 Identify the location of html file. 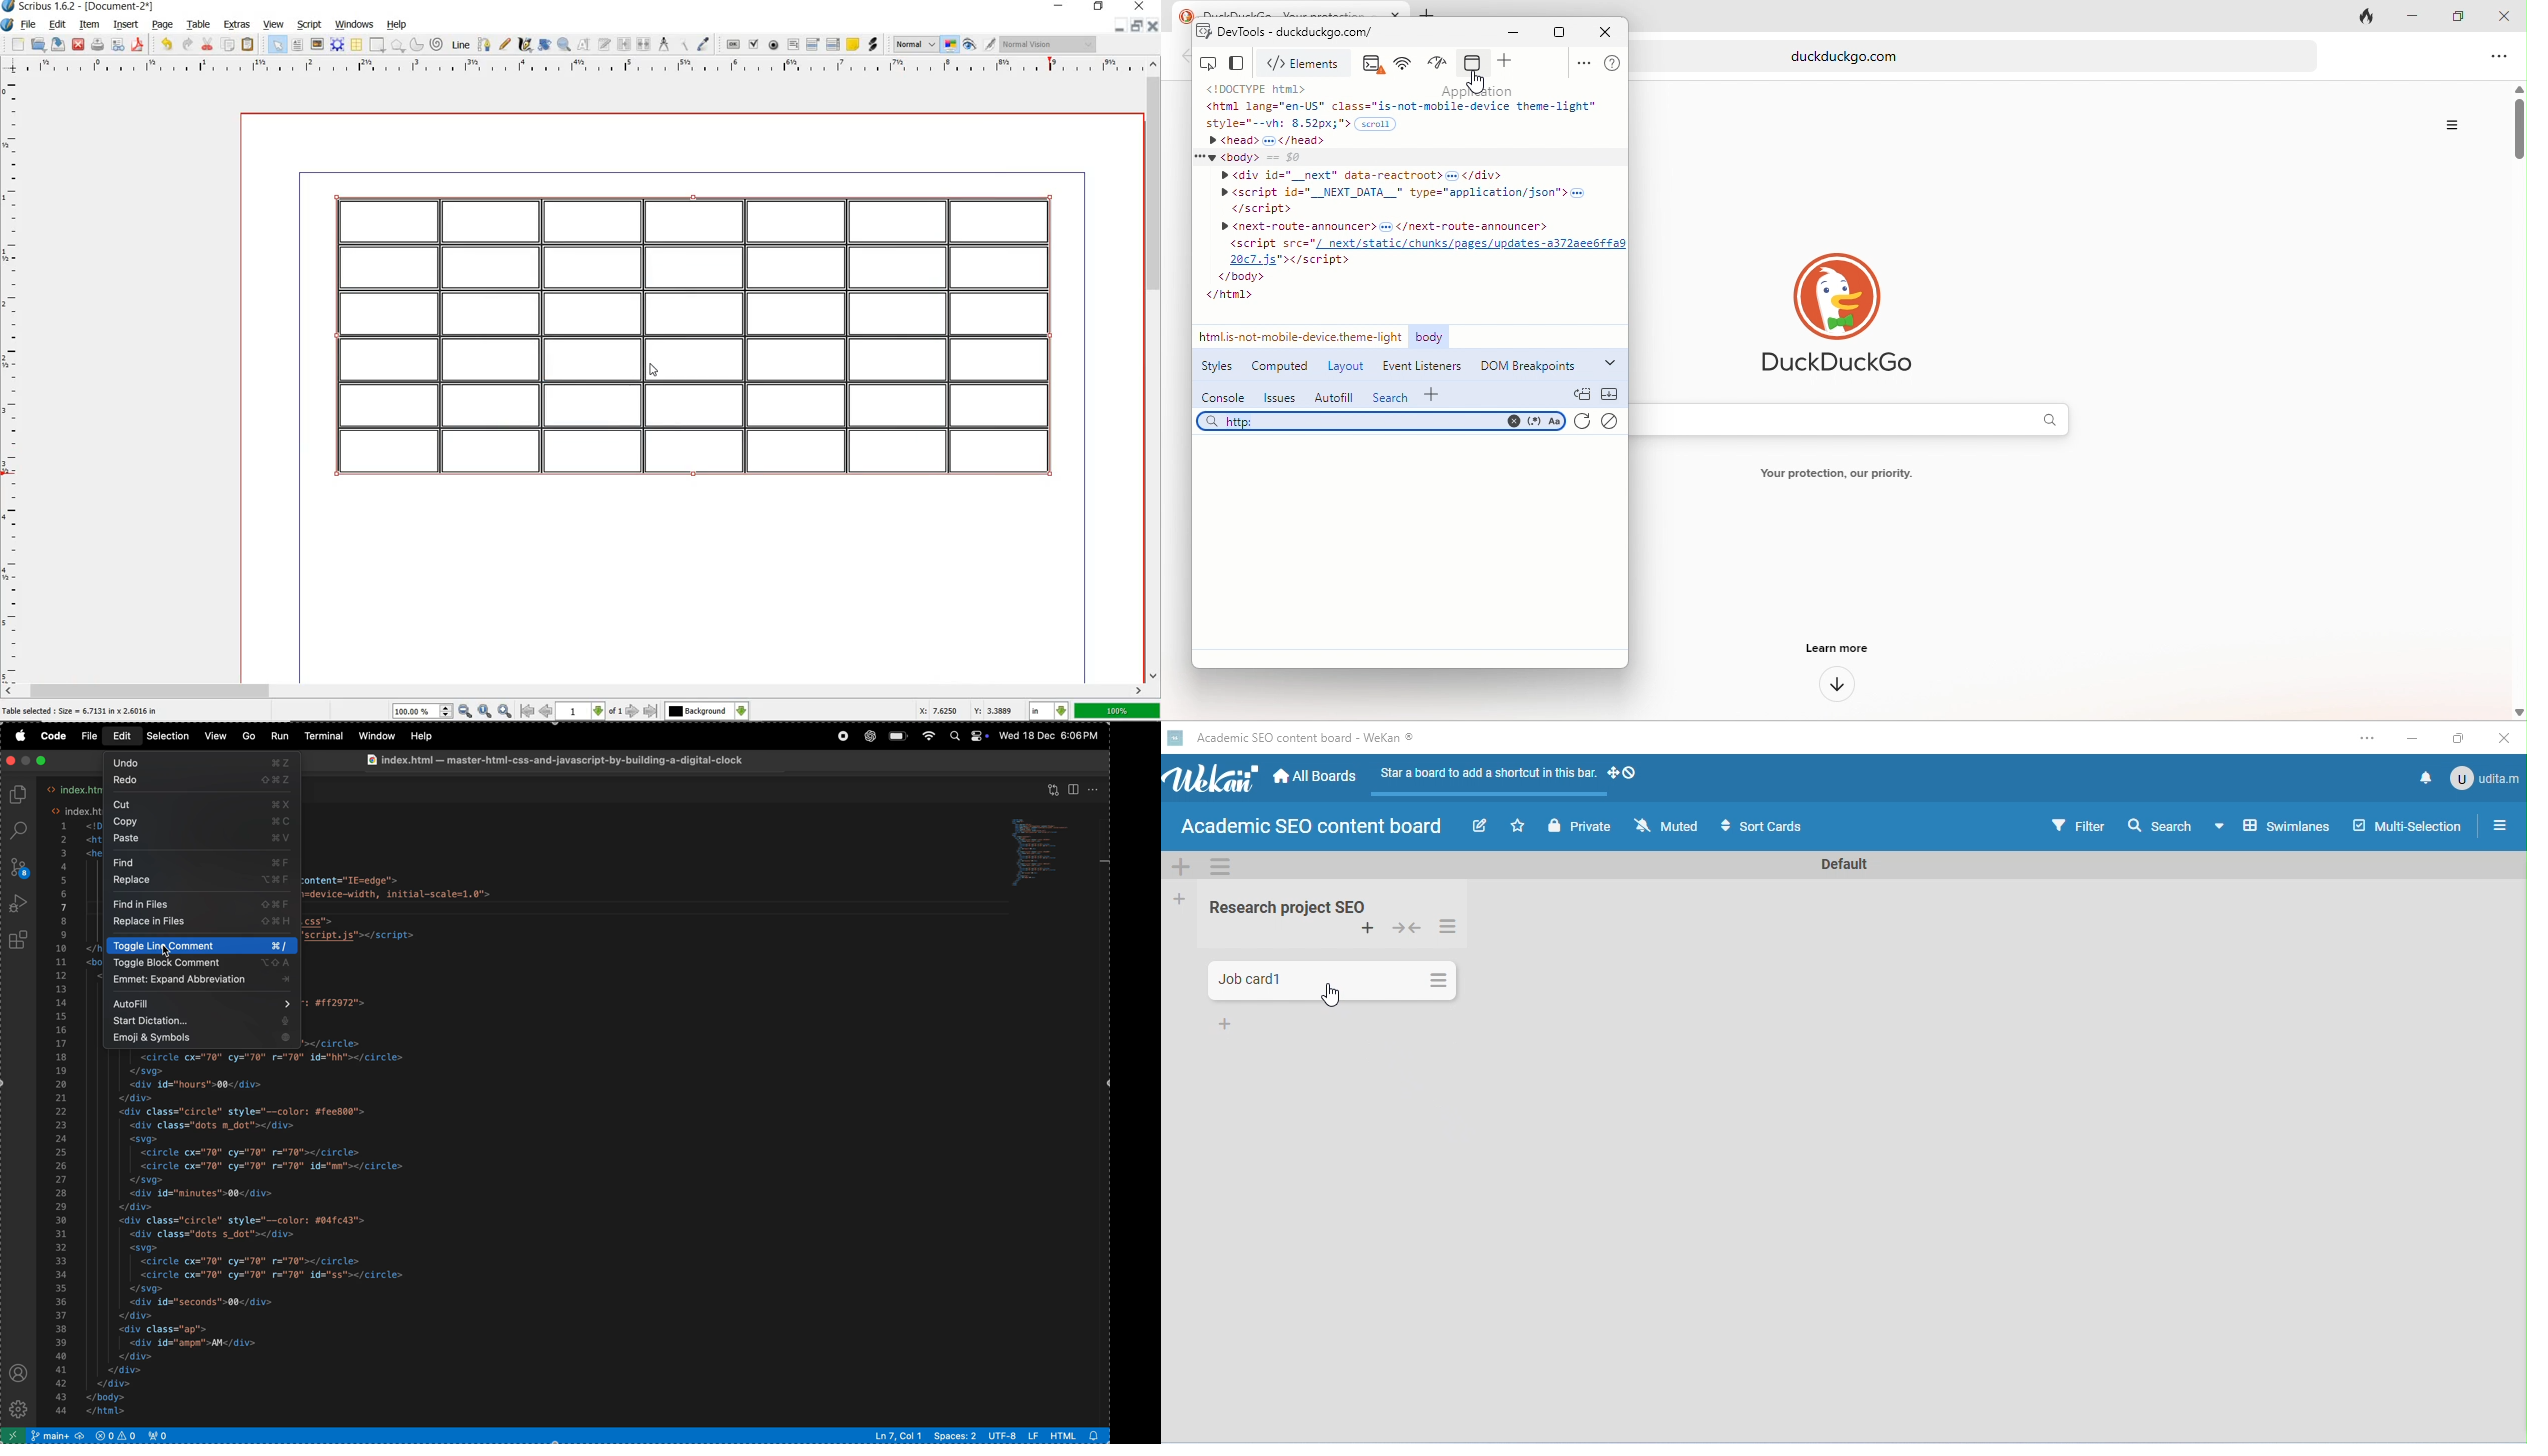
(1077, 1435).